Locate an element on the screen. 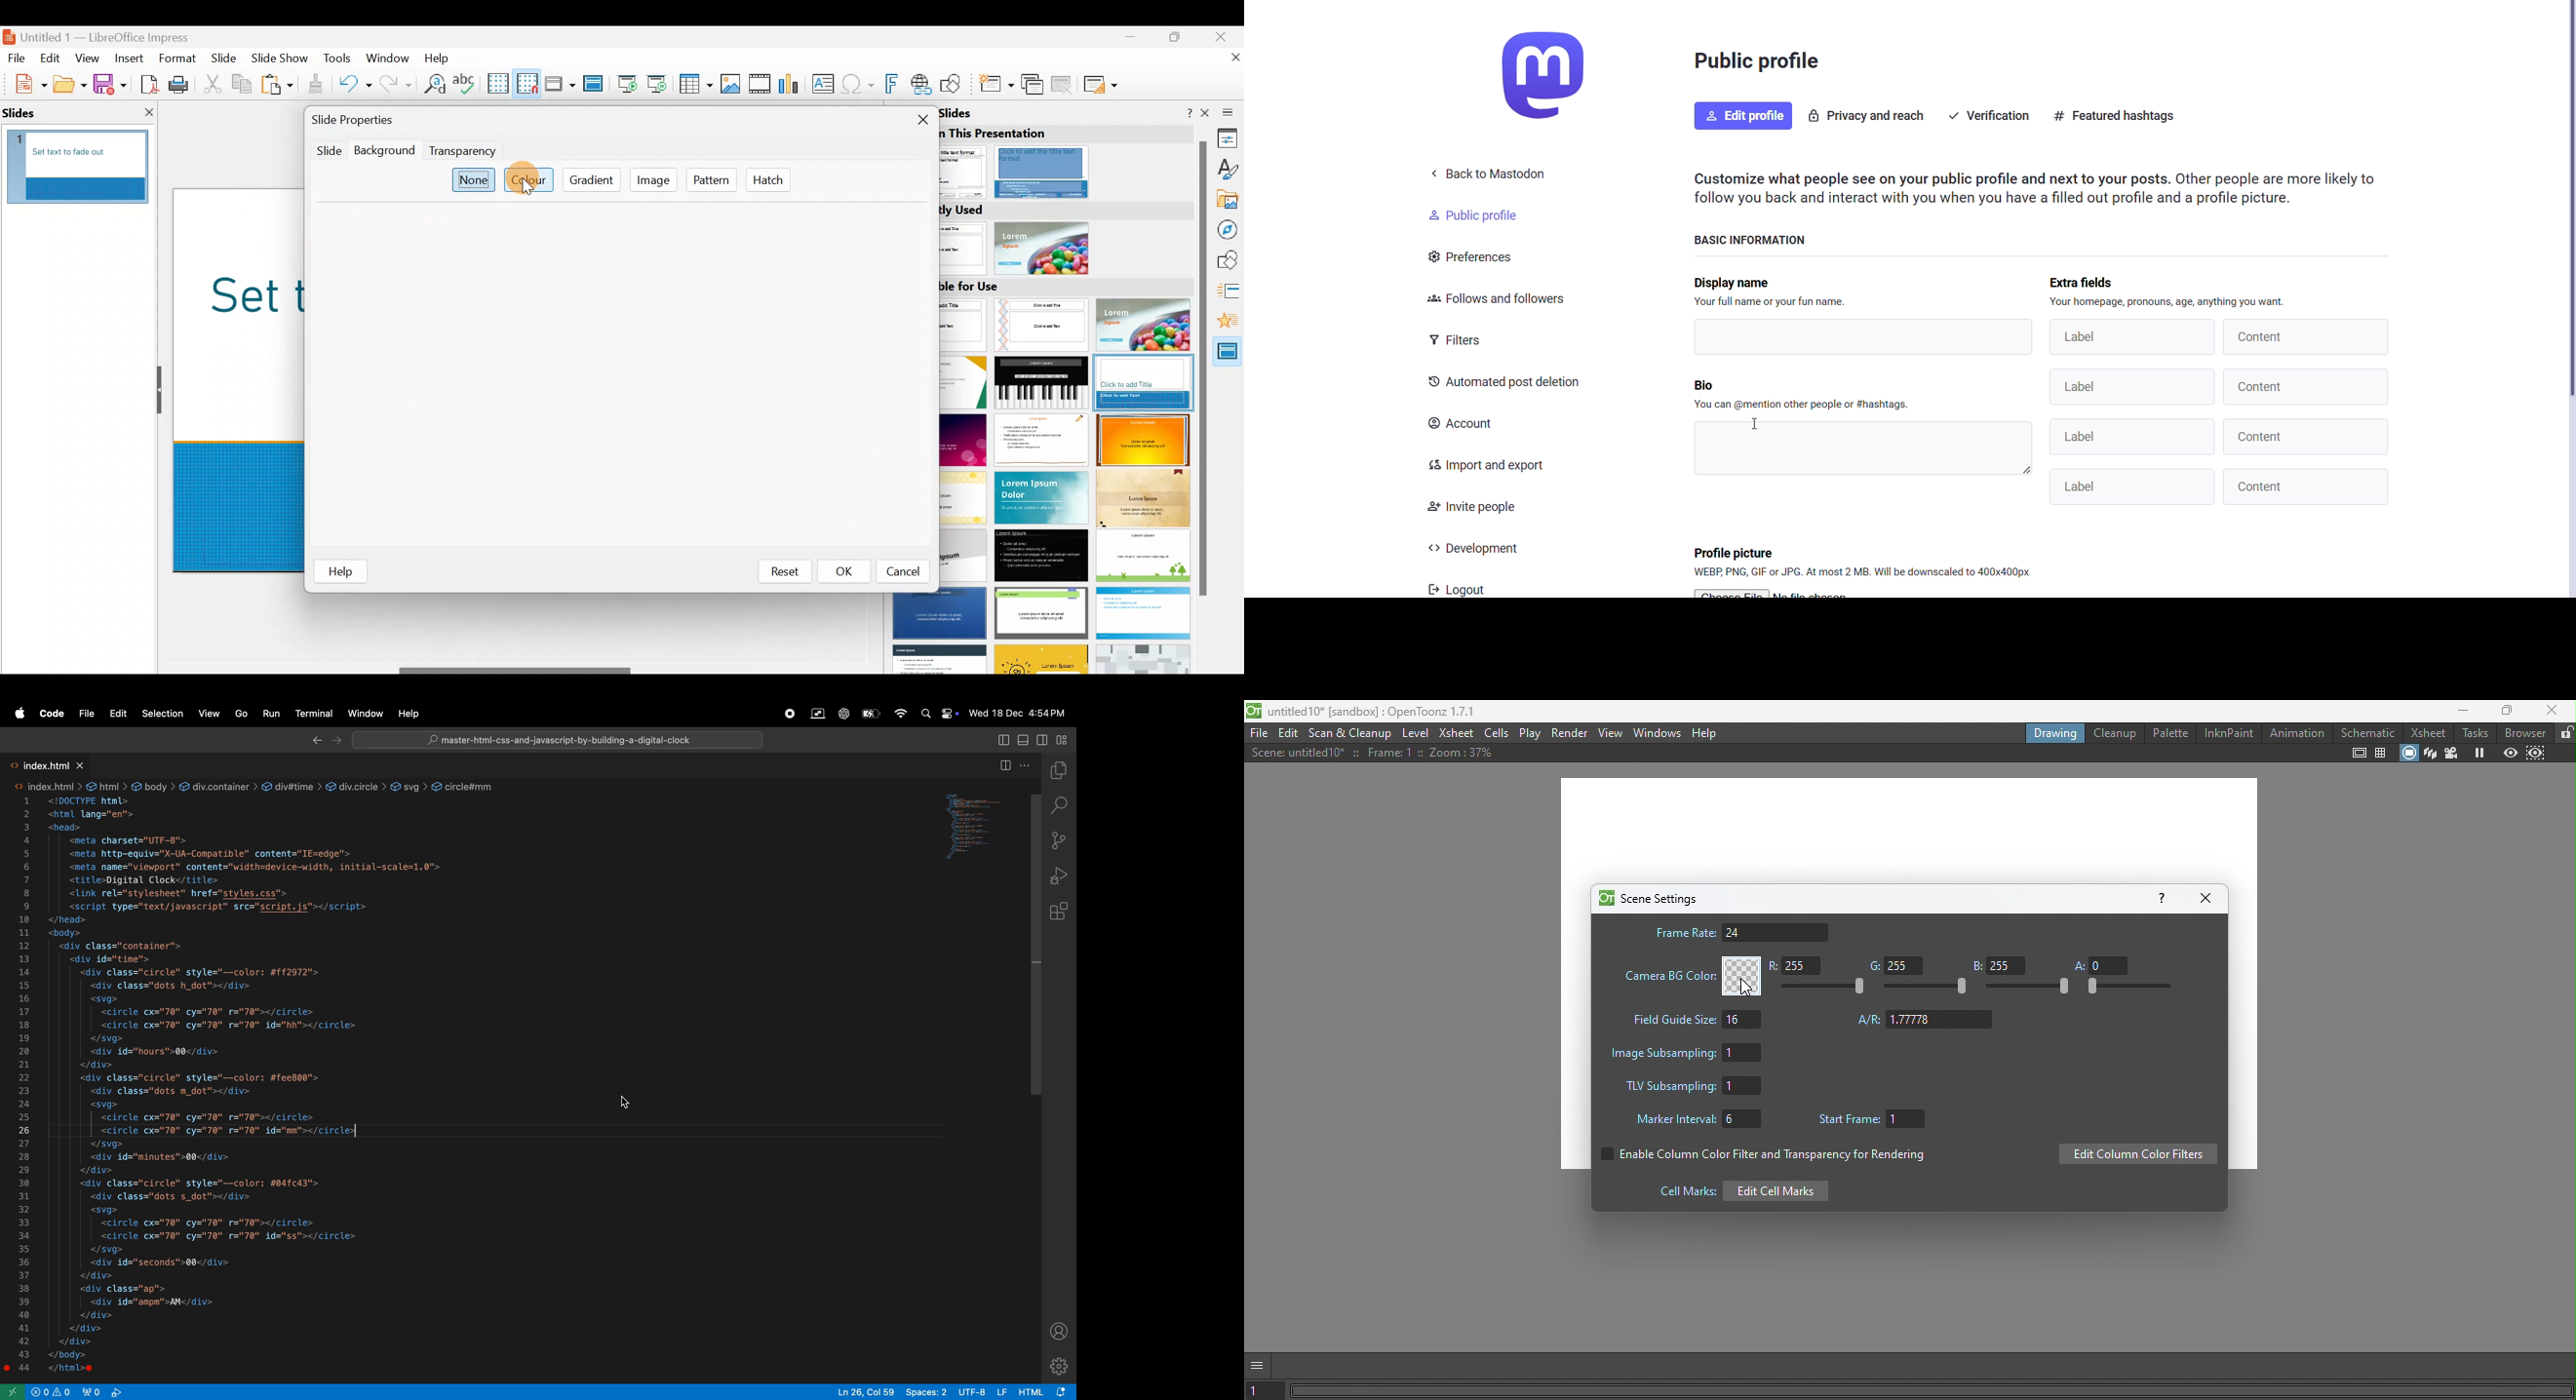 This screenshot has width=2576, height=1400. Open is located at coordinates (70, 84).